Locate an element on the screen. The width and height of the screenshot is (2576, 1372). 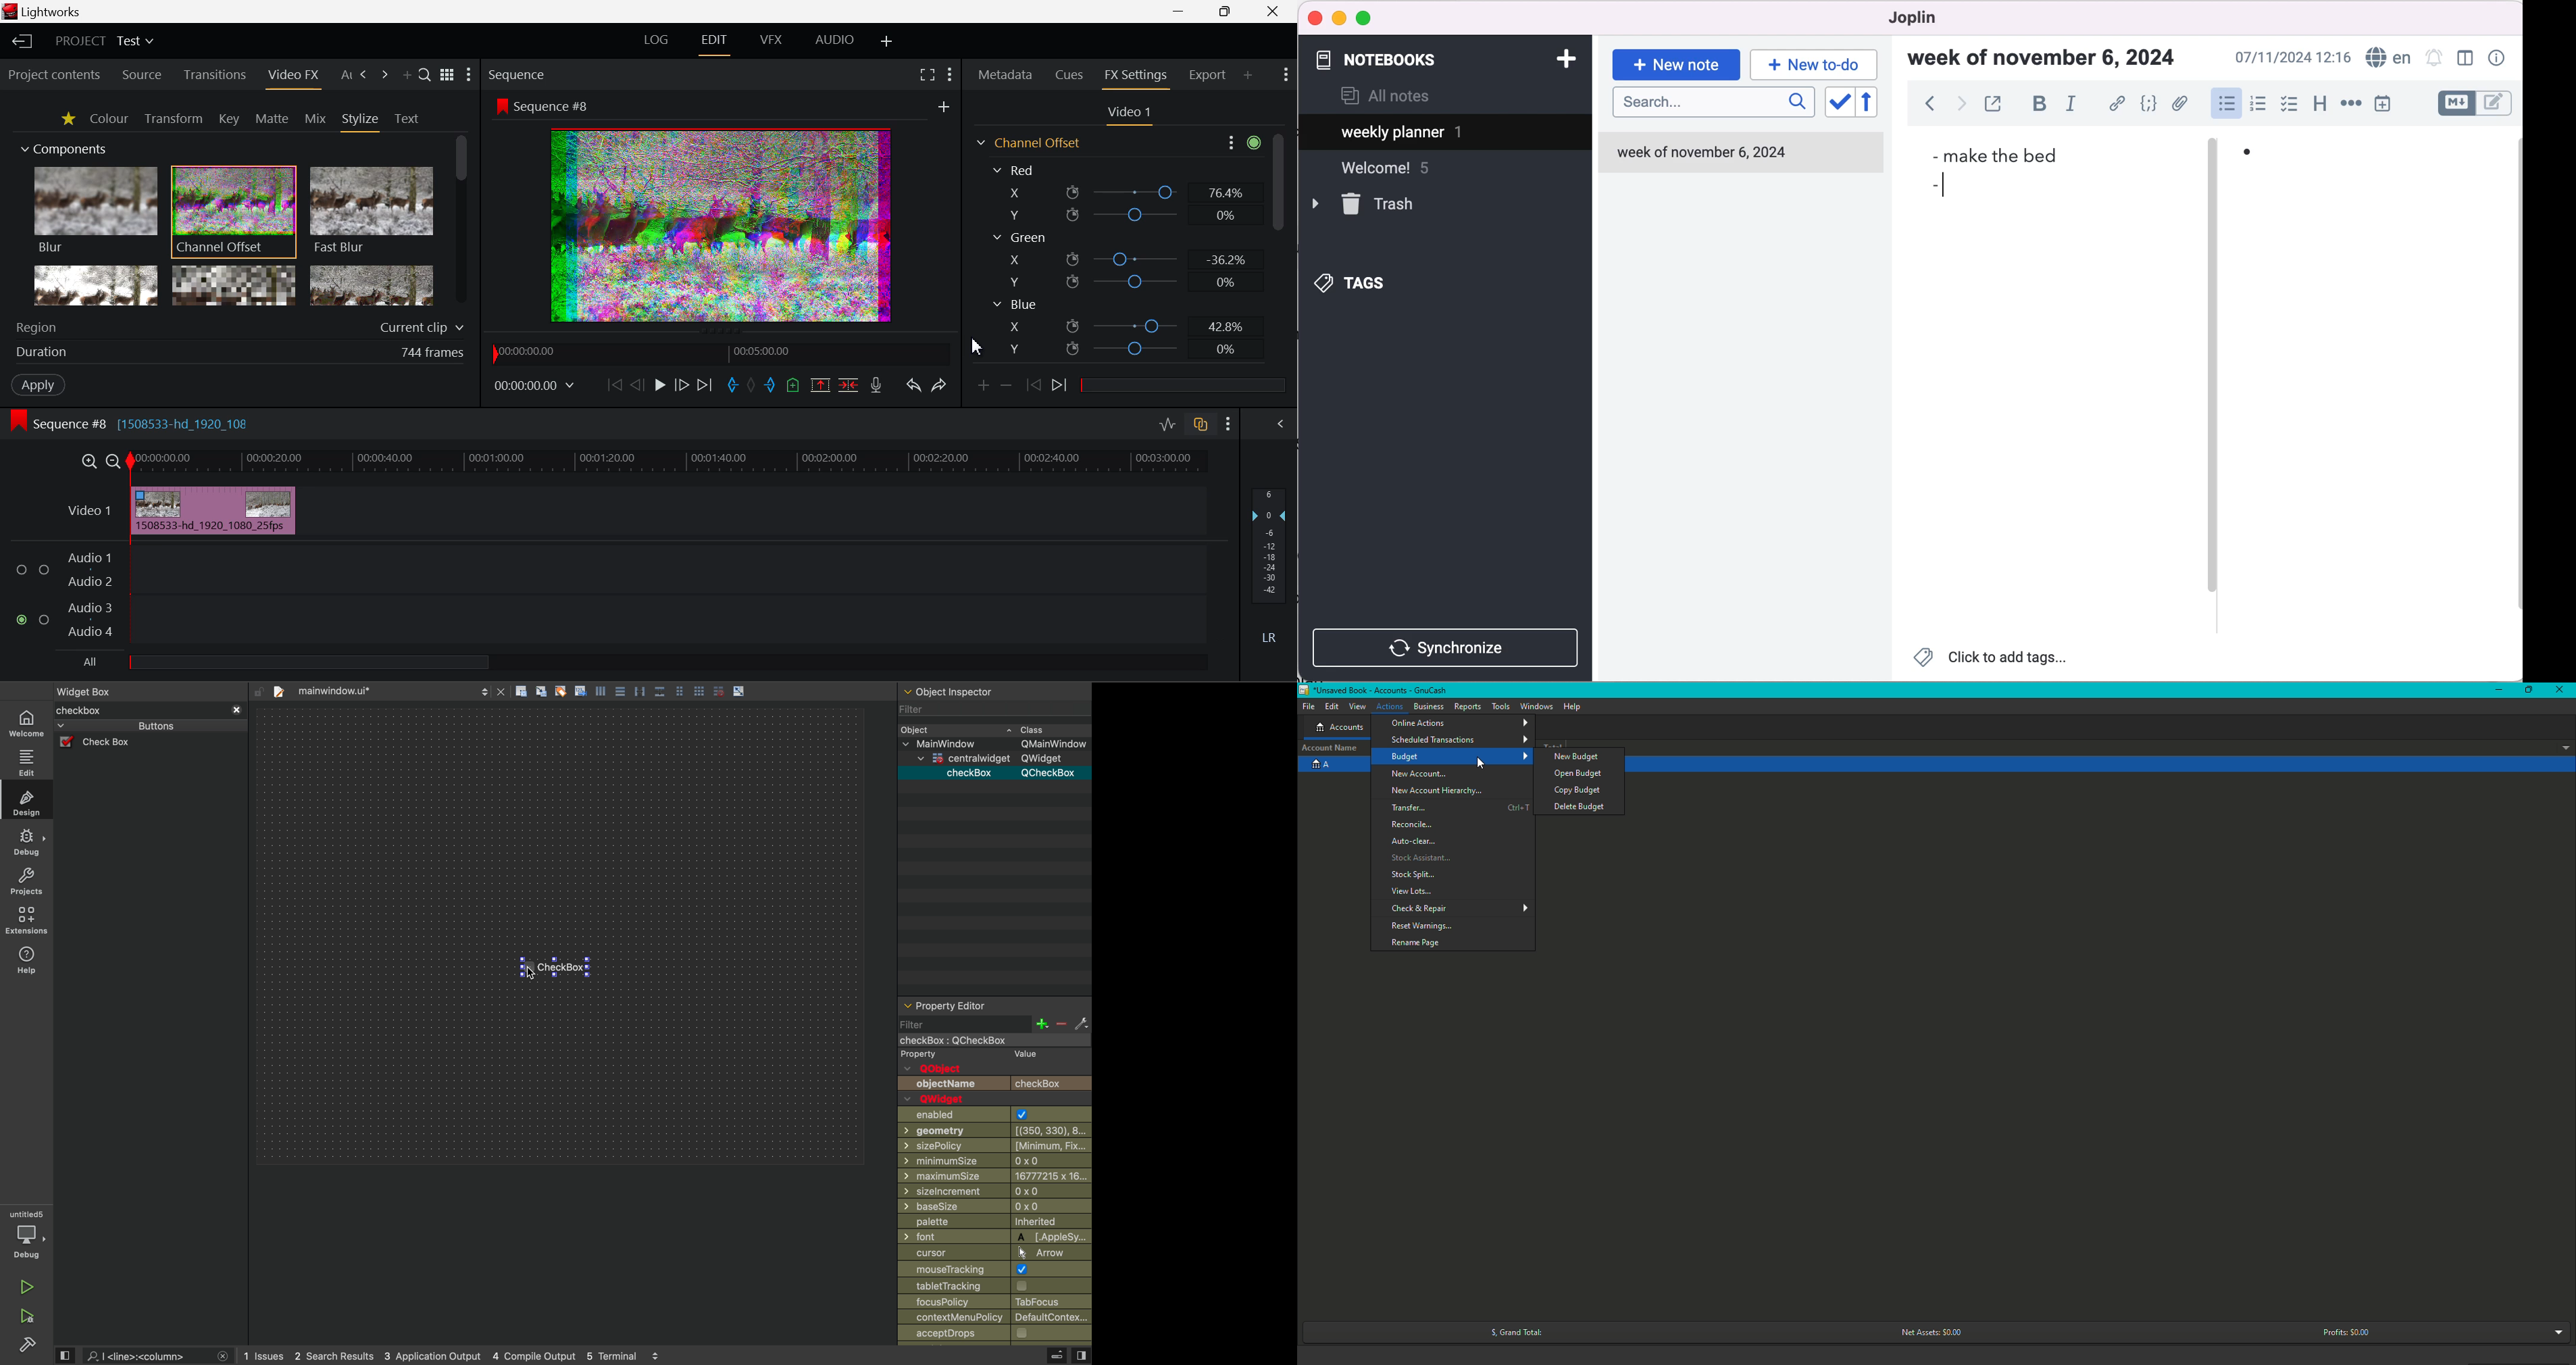
horizontal rules is located at coordinates (2349, 104).